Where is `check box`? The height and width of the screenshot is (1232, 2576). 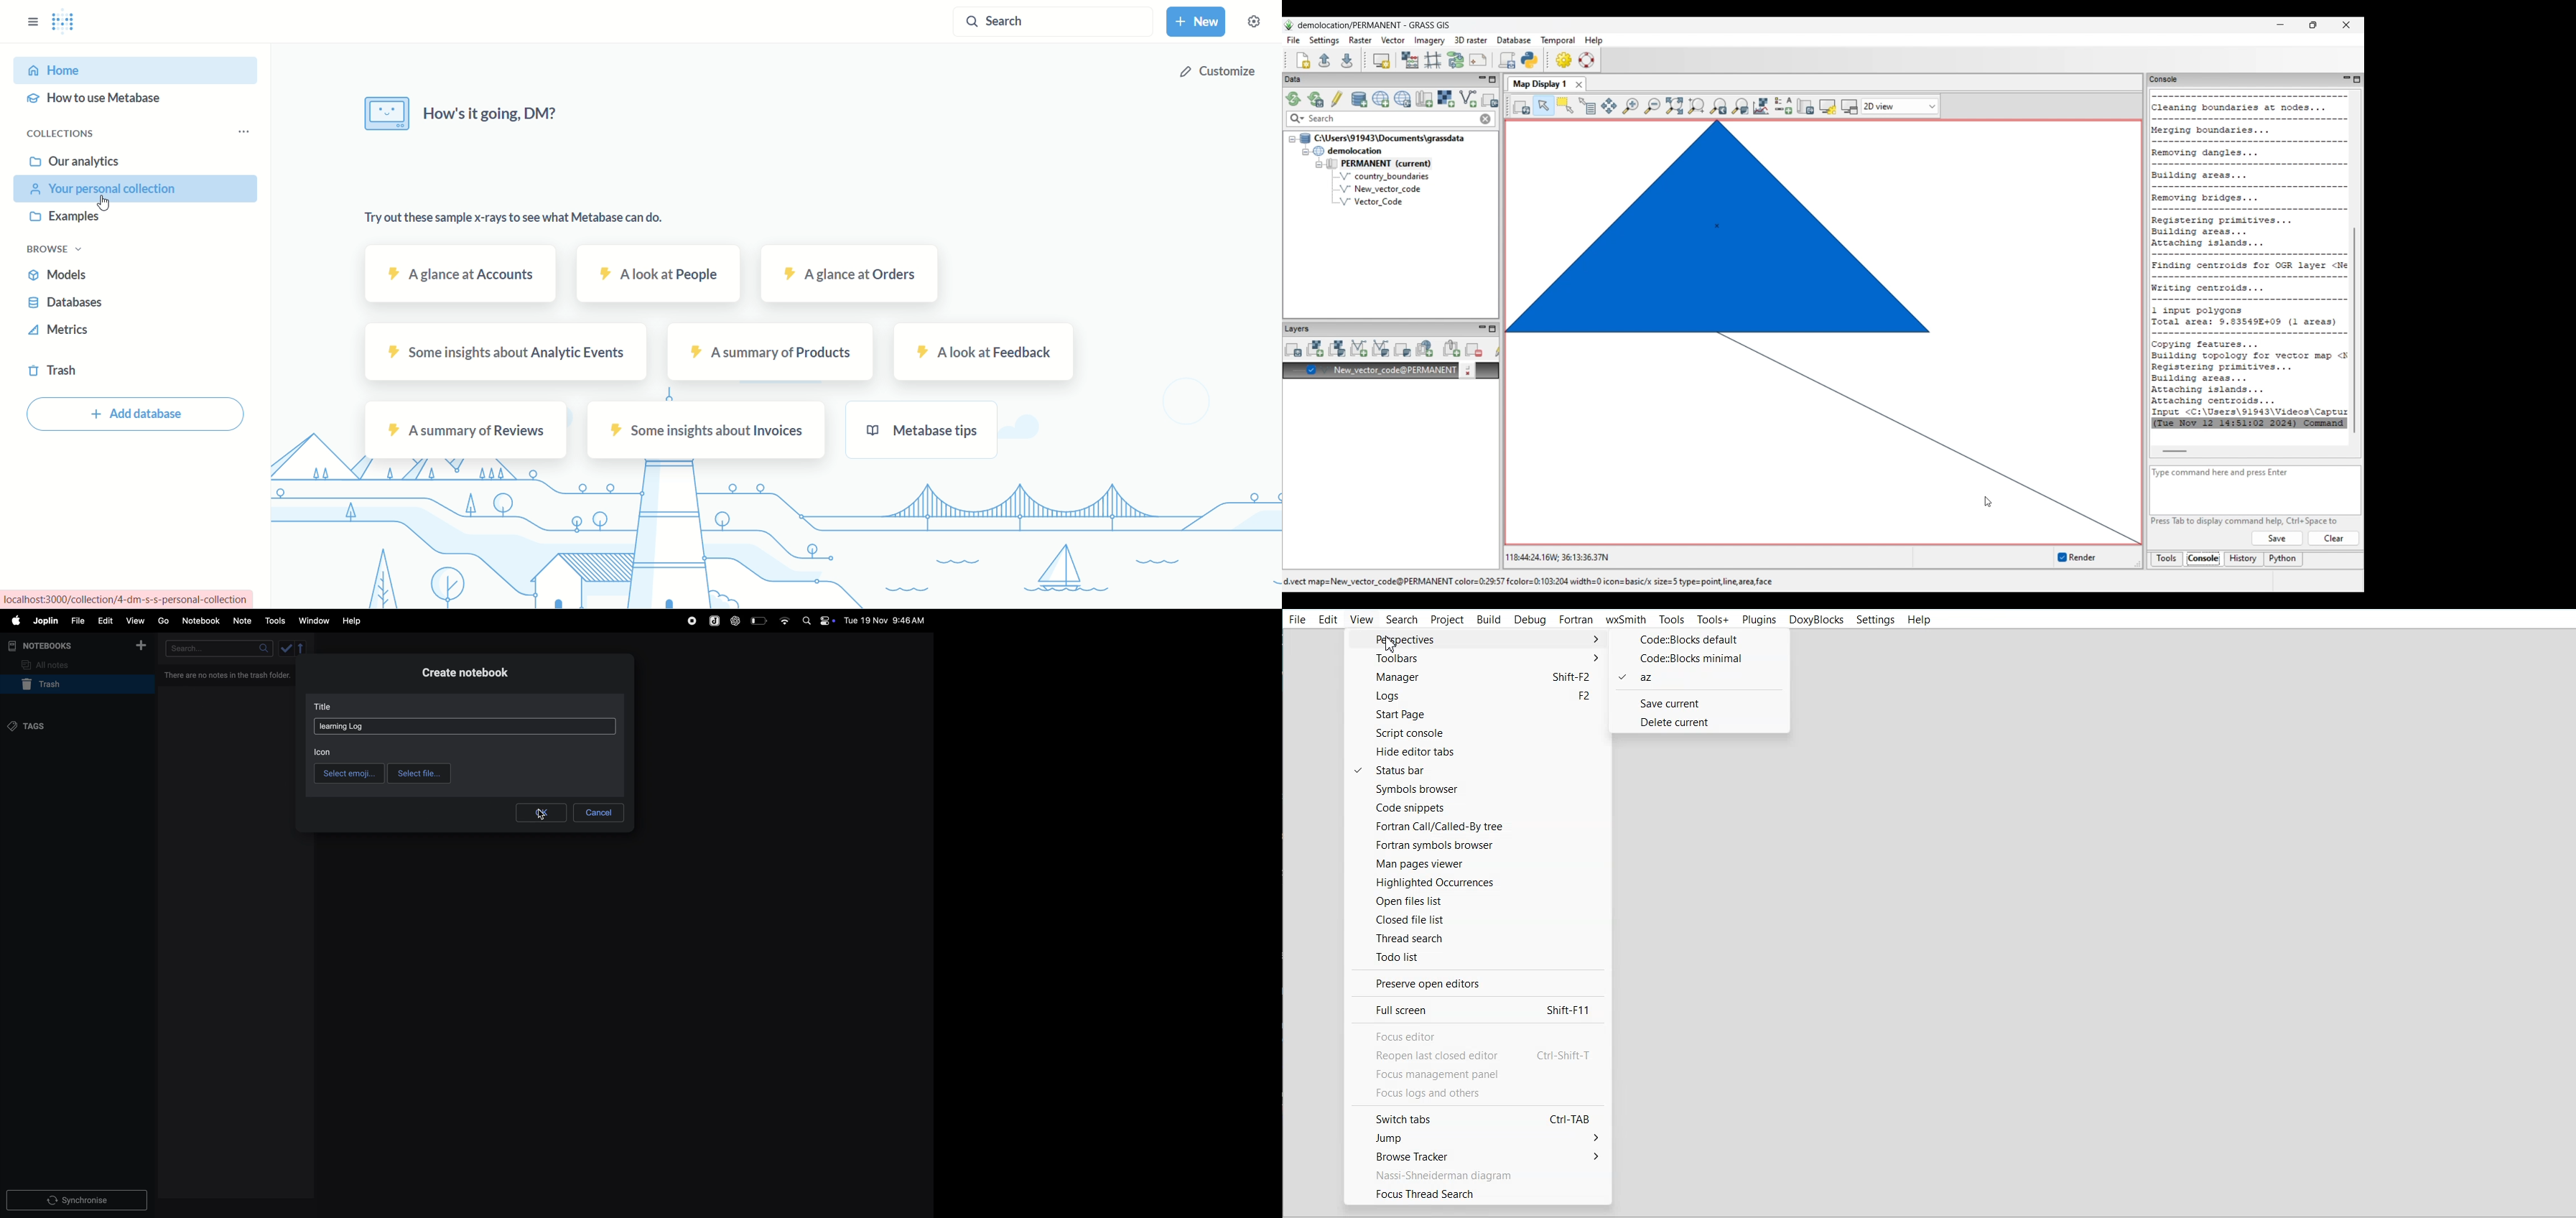 check box is located at coordinates (294, 648).